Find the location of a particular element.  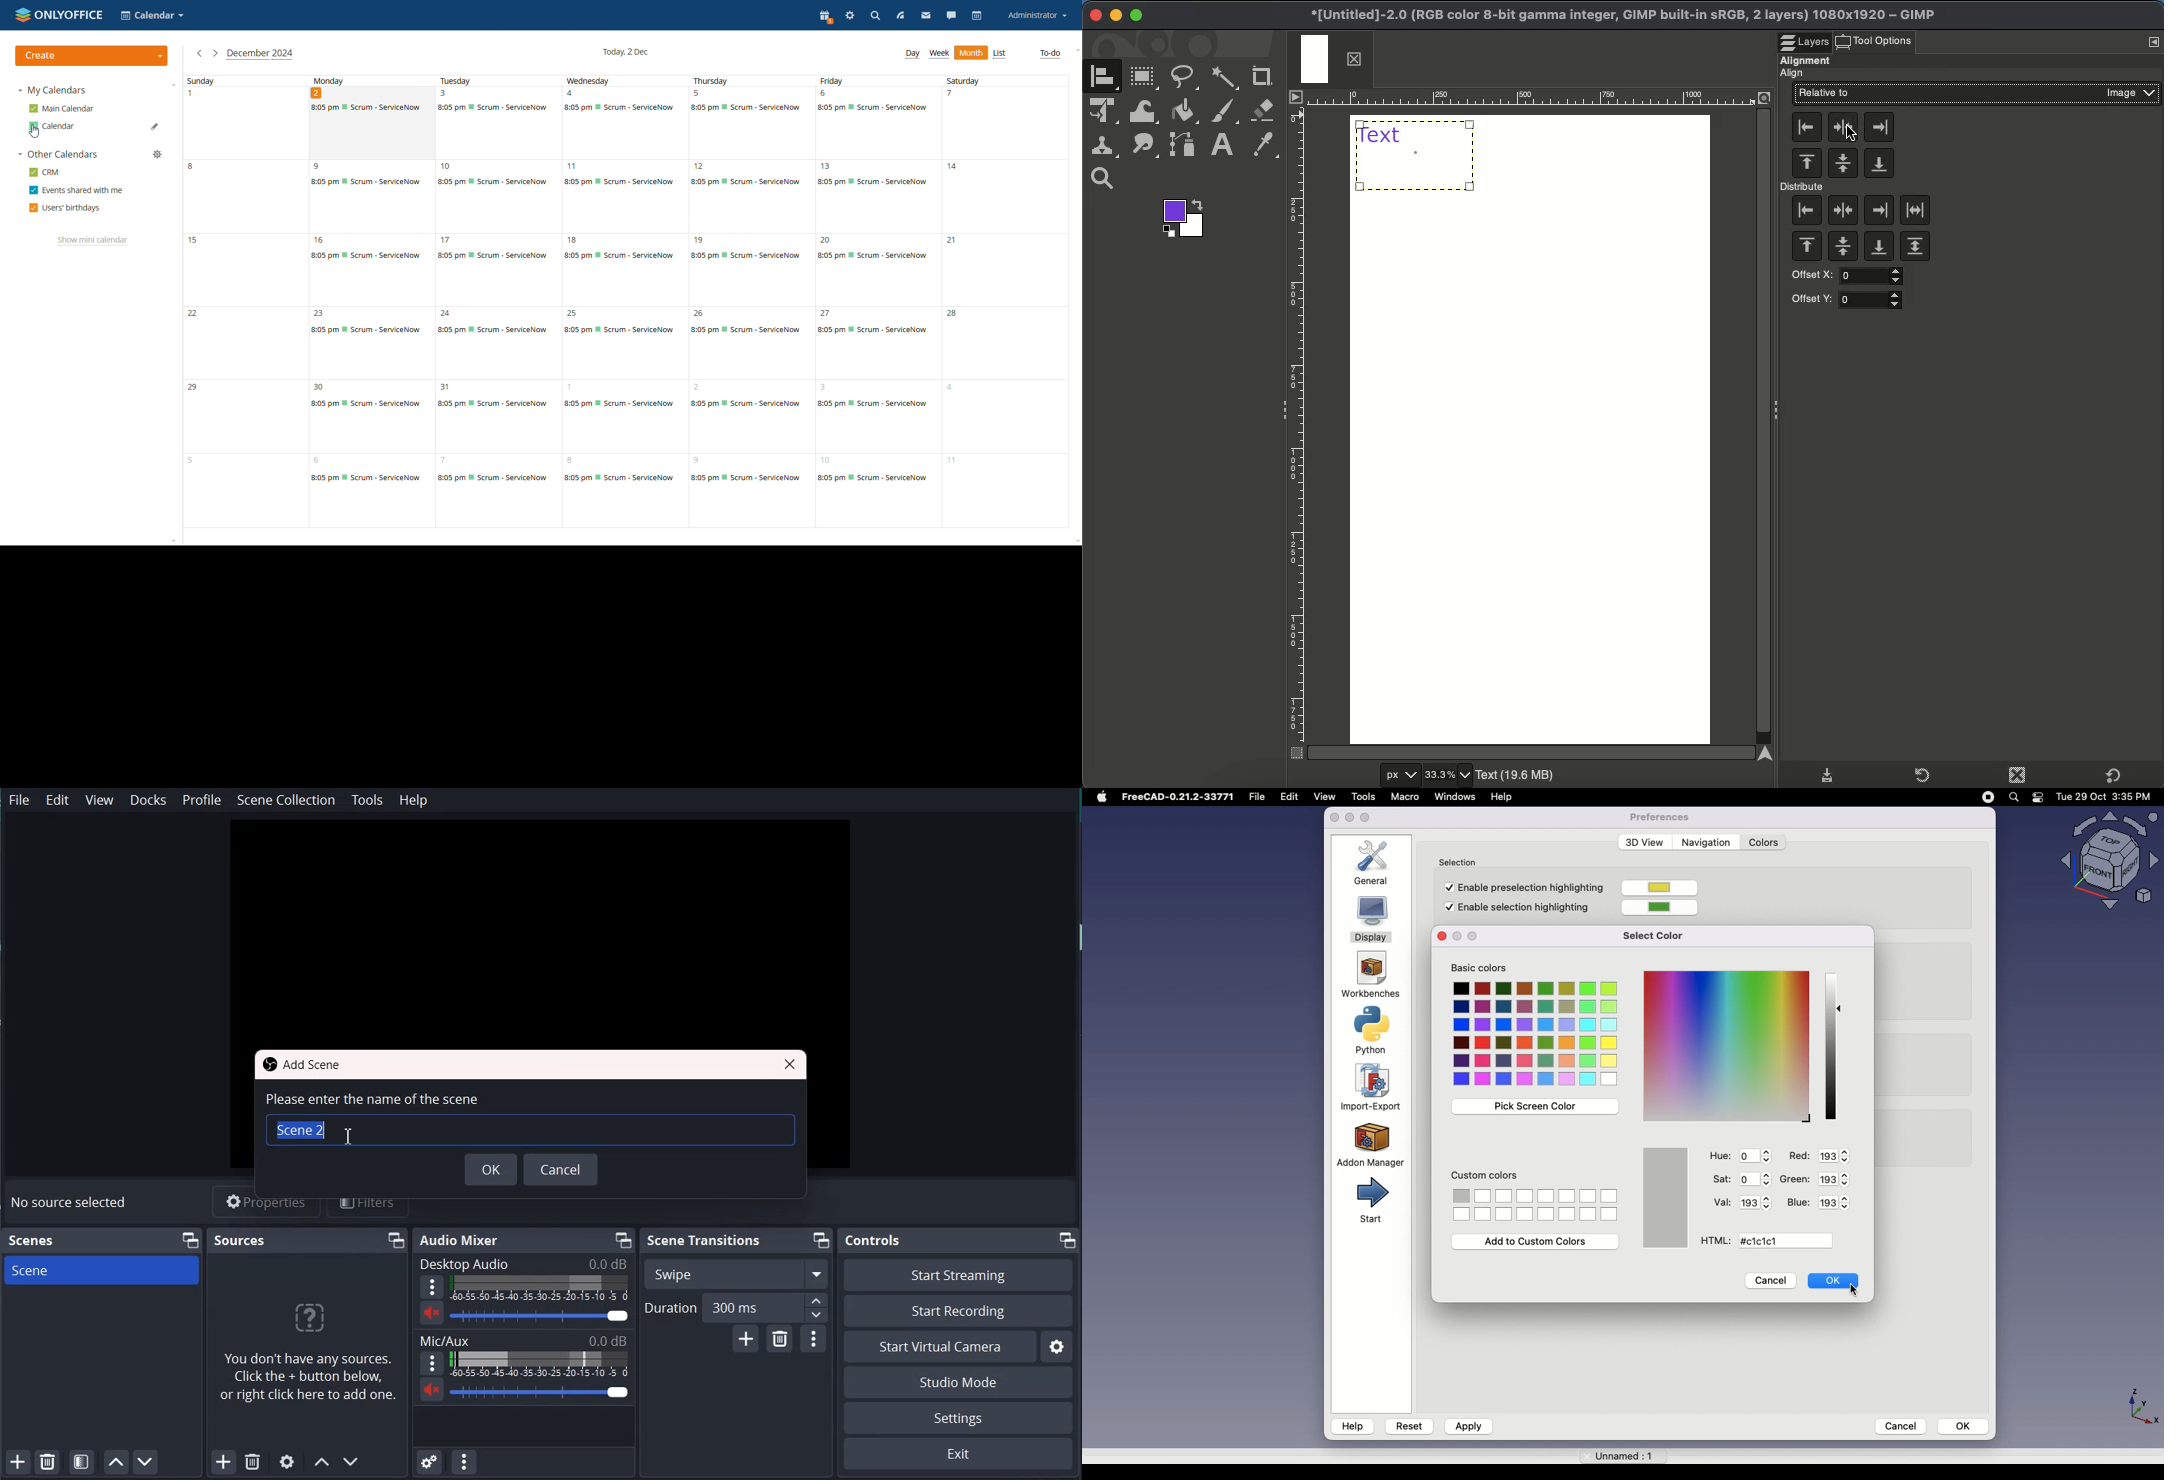

Distribute top edges is located at coordinates (1806, 248).